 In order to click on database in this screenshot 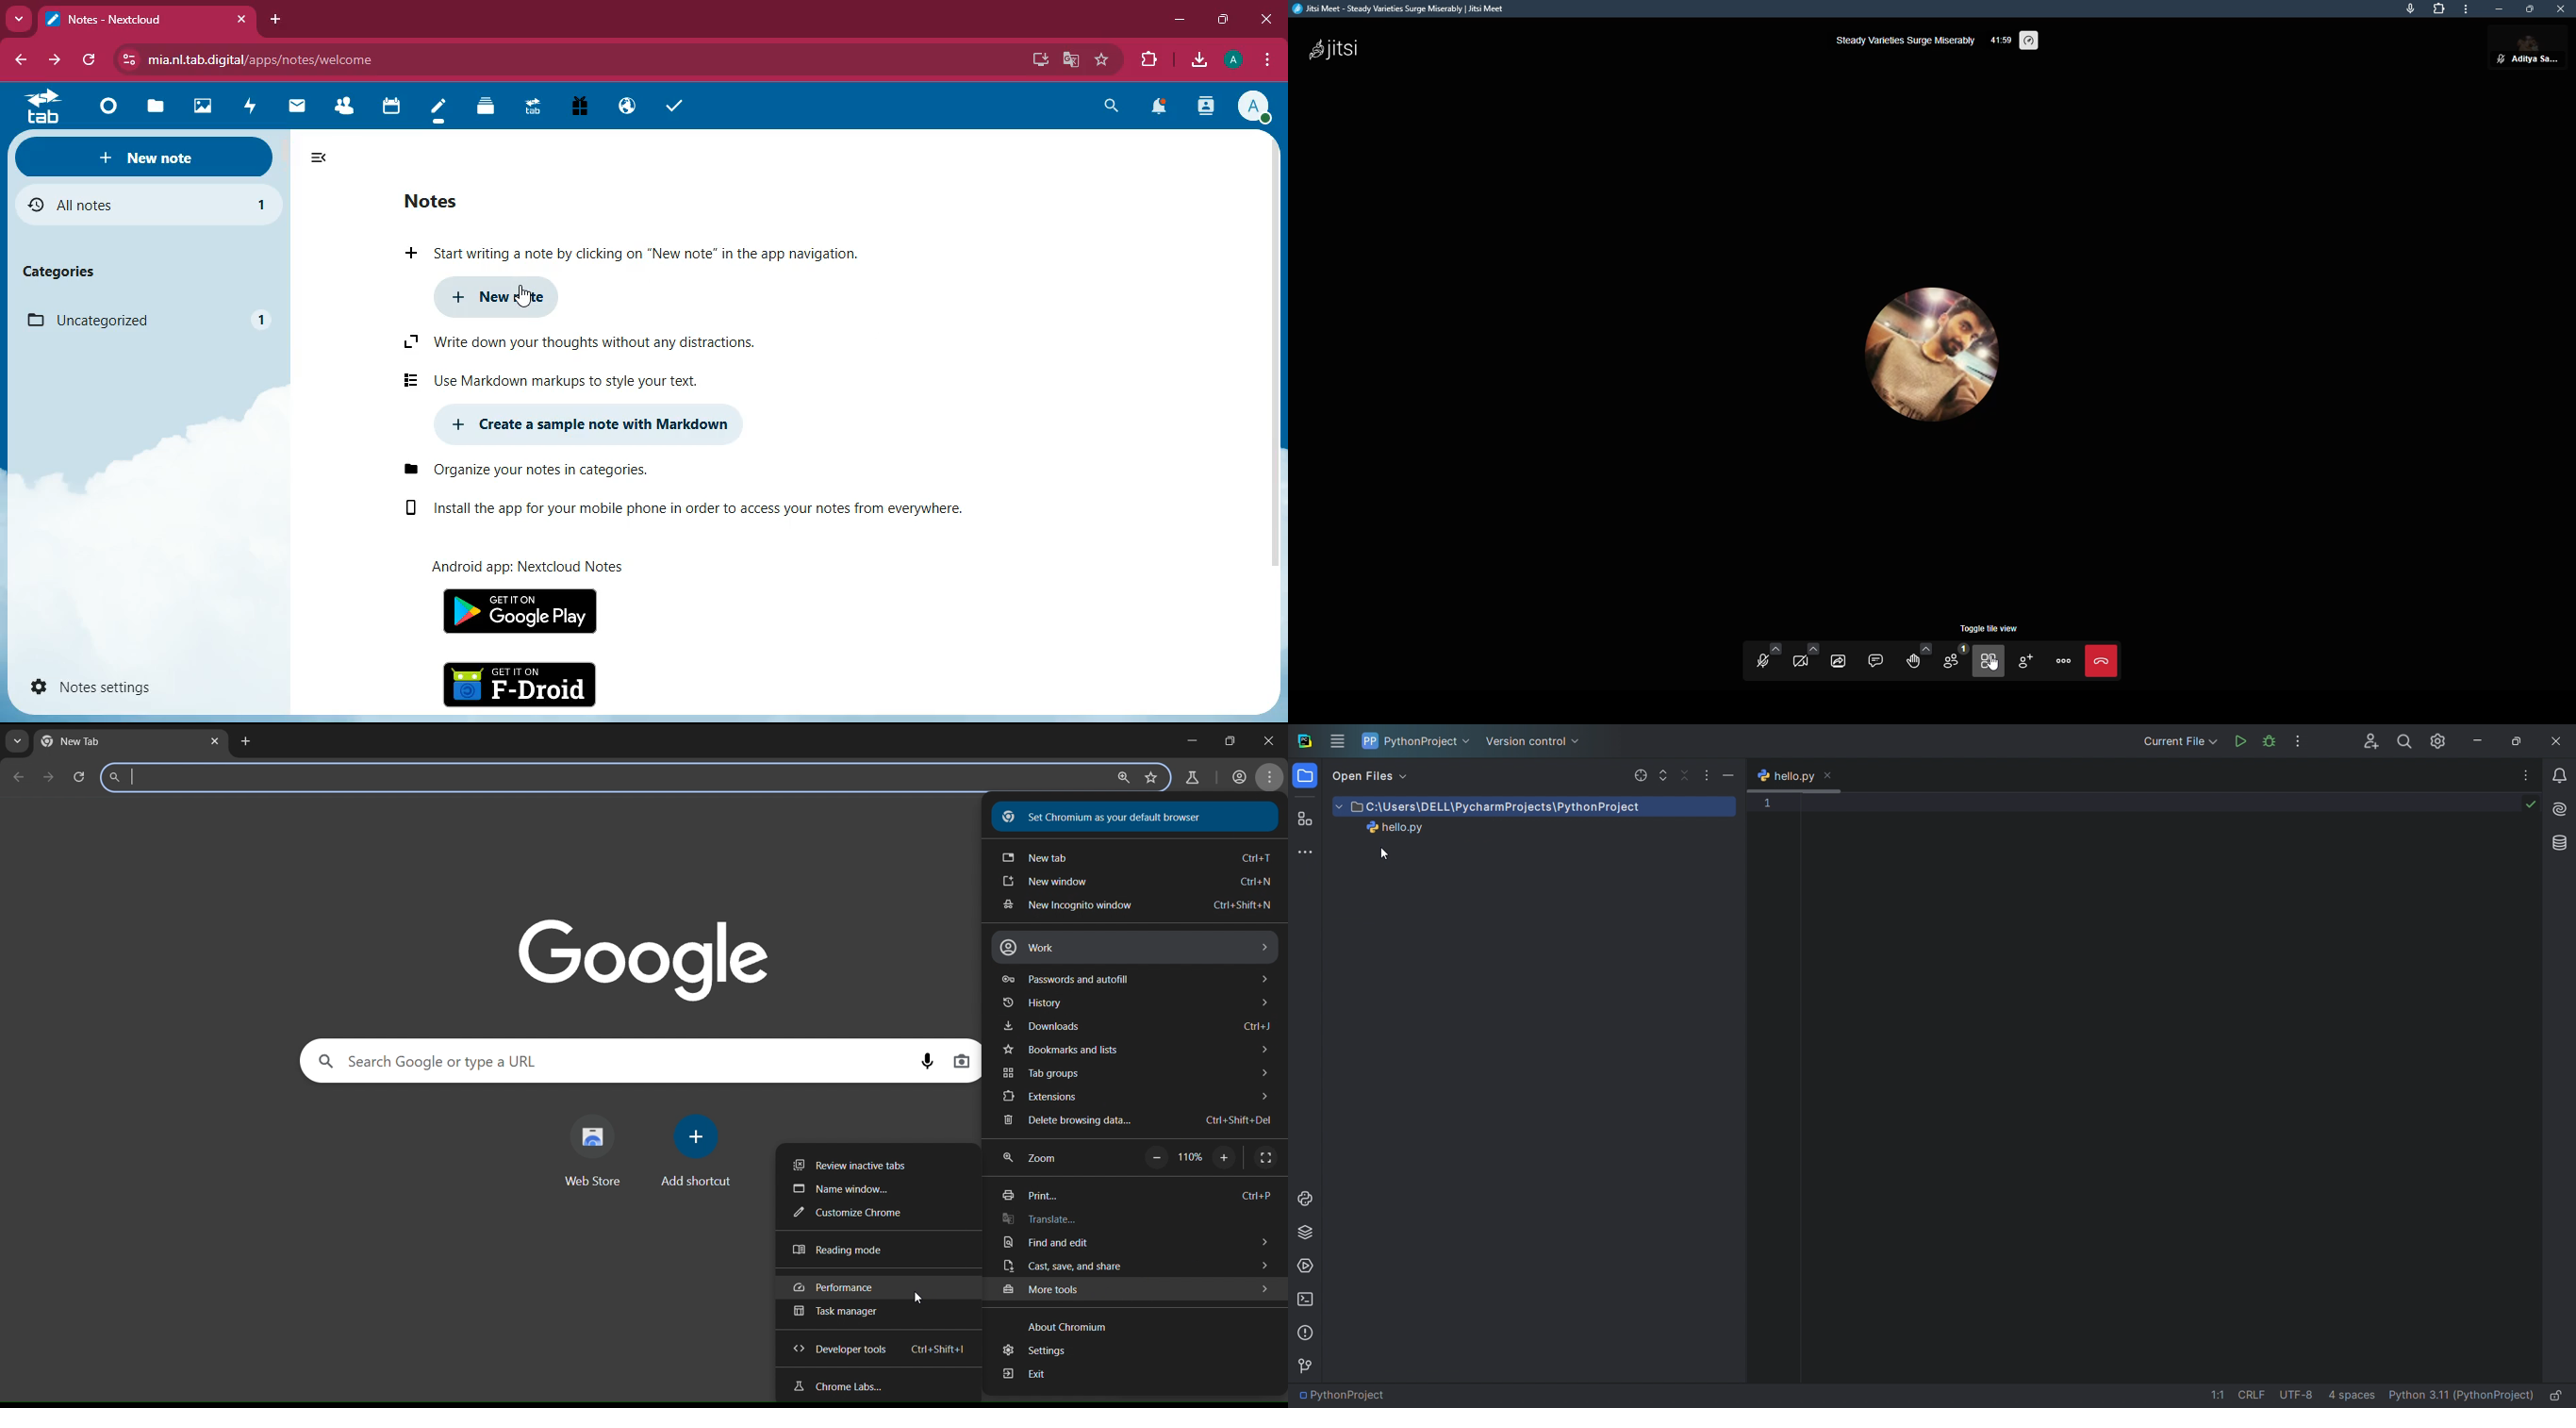, I will do `click(2557, 842)`.